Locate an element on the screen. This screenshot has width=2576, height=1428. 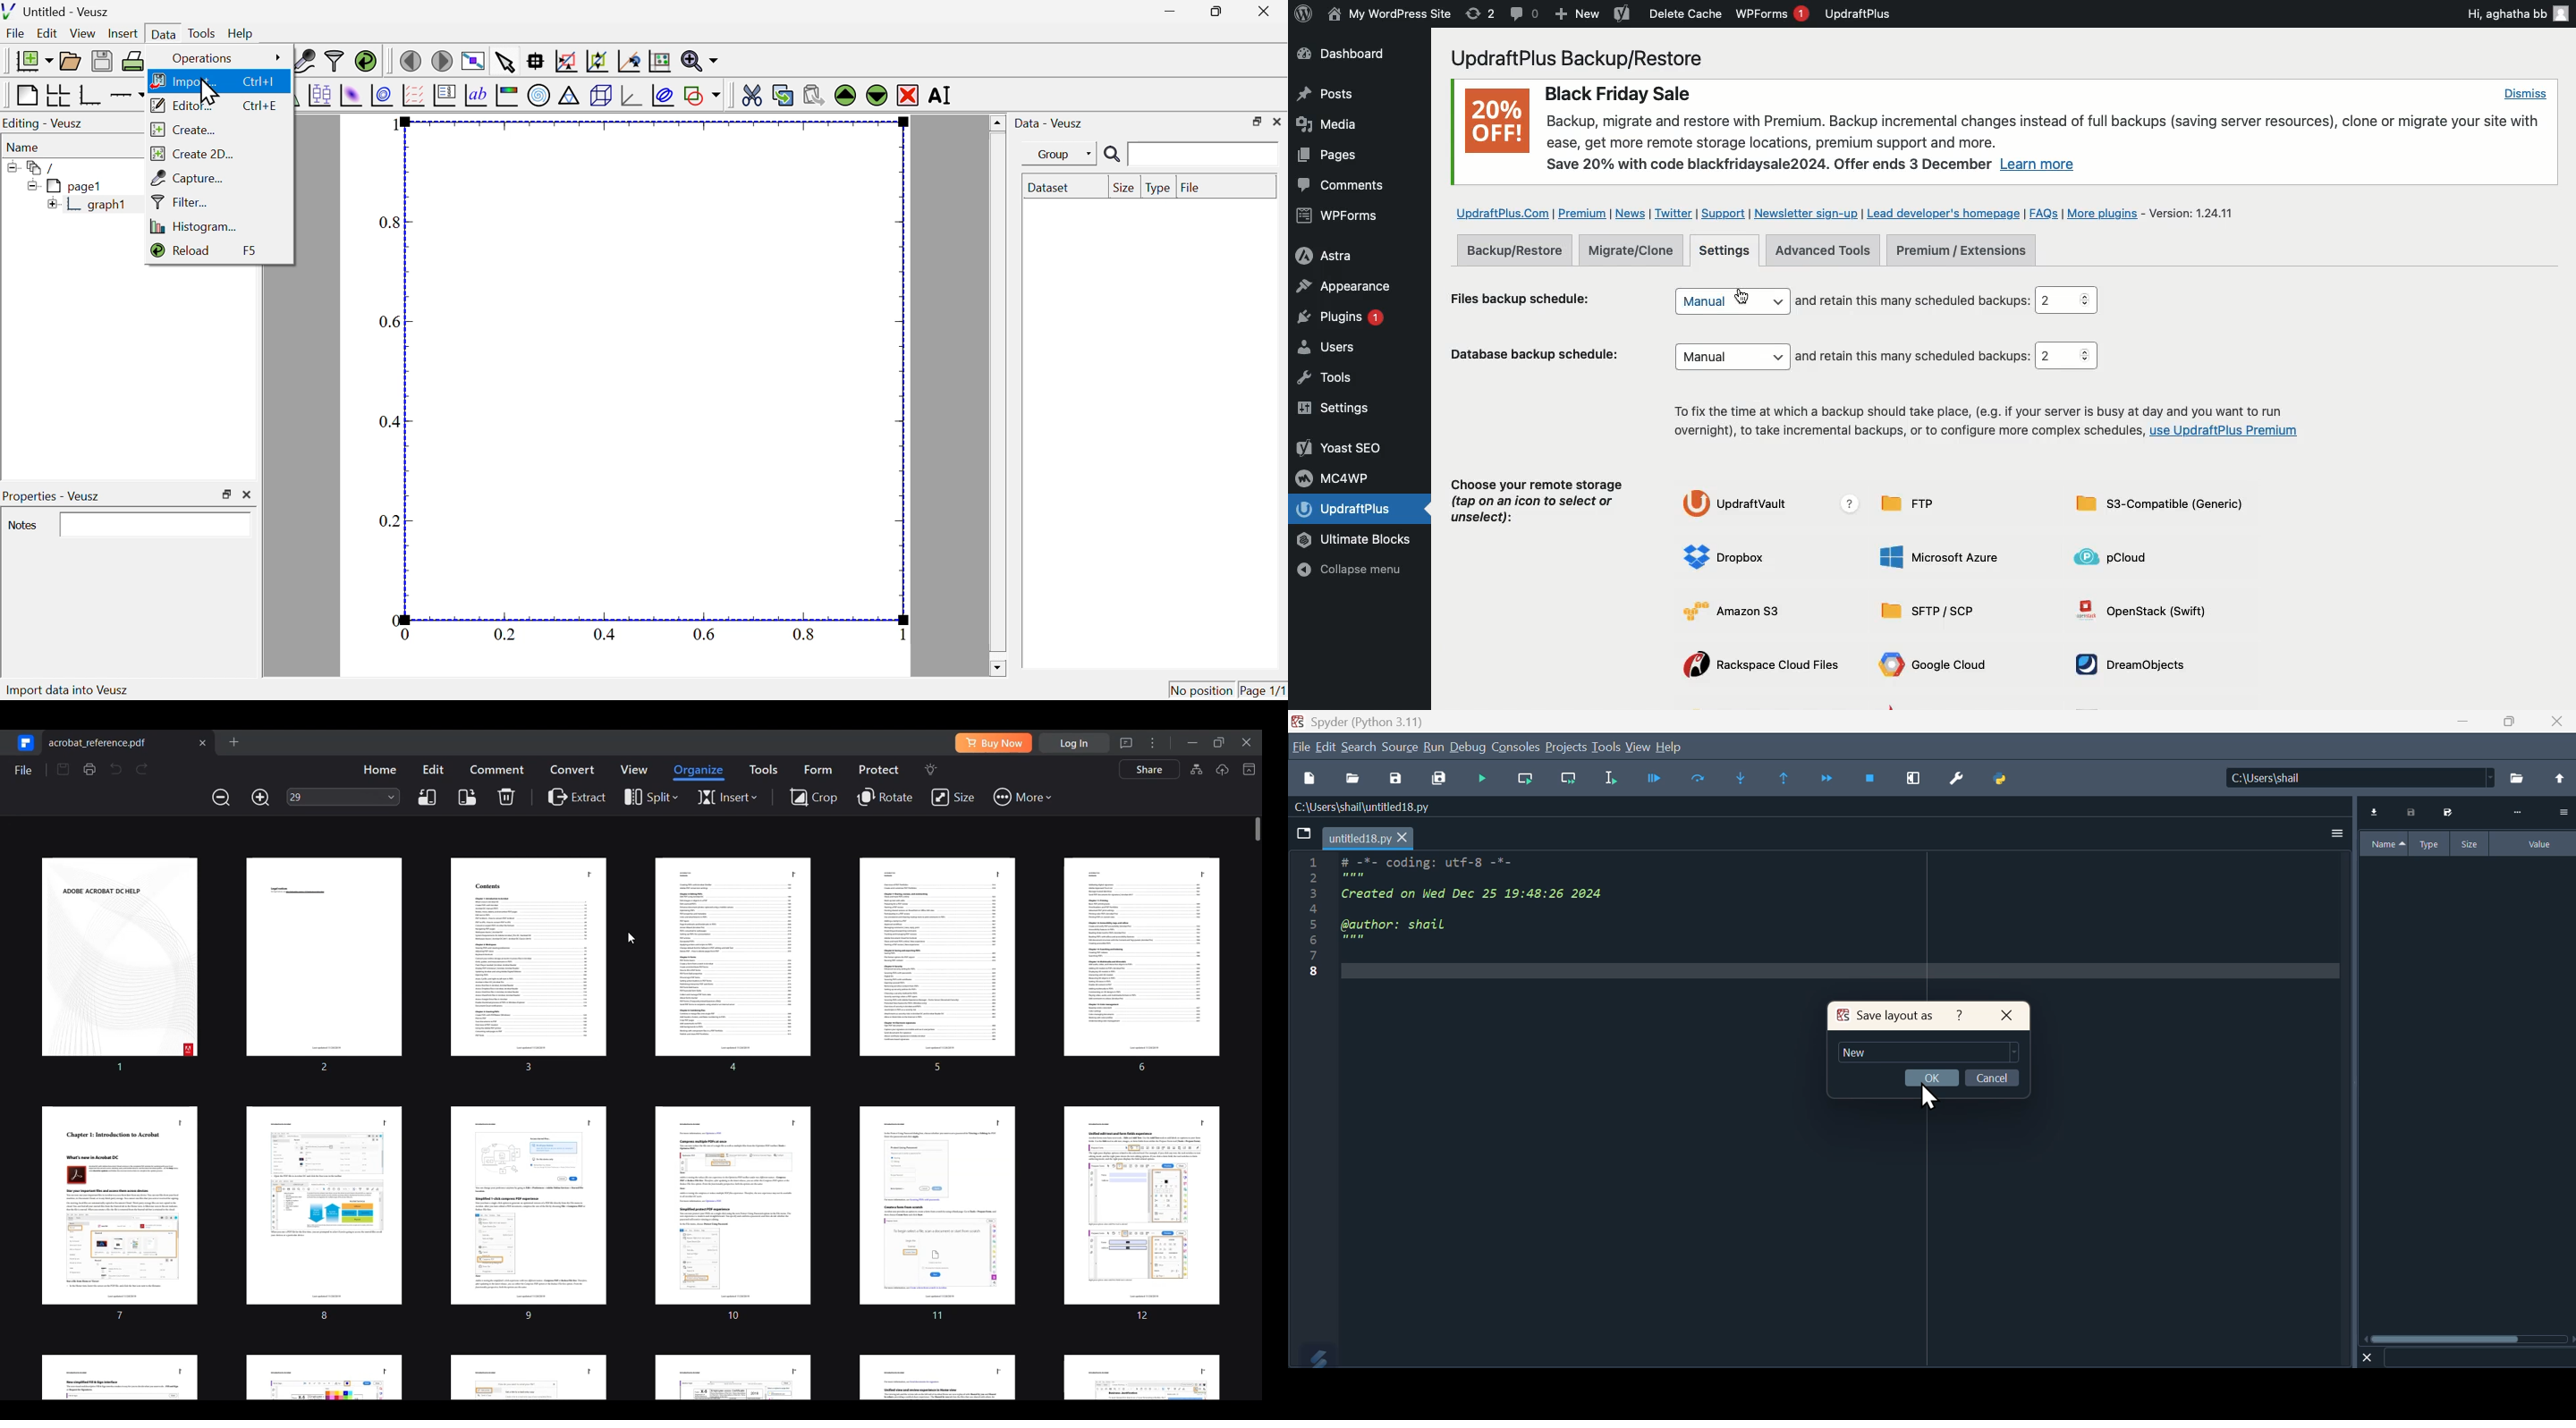
Page input options is located at coordinates (392, 796).